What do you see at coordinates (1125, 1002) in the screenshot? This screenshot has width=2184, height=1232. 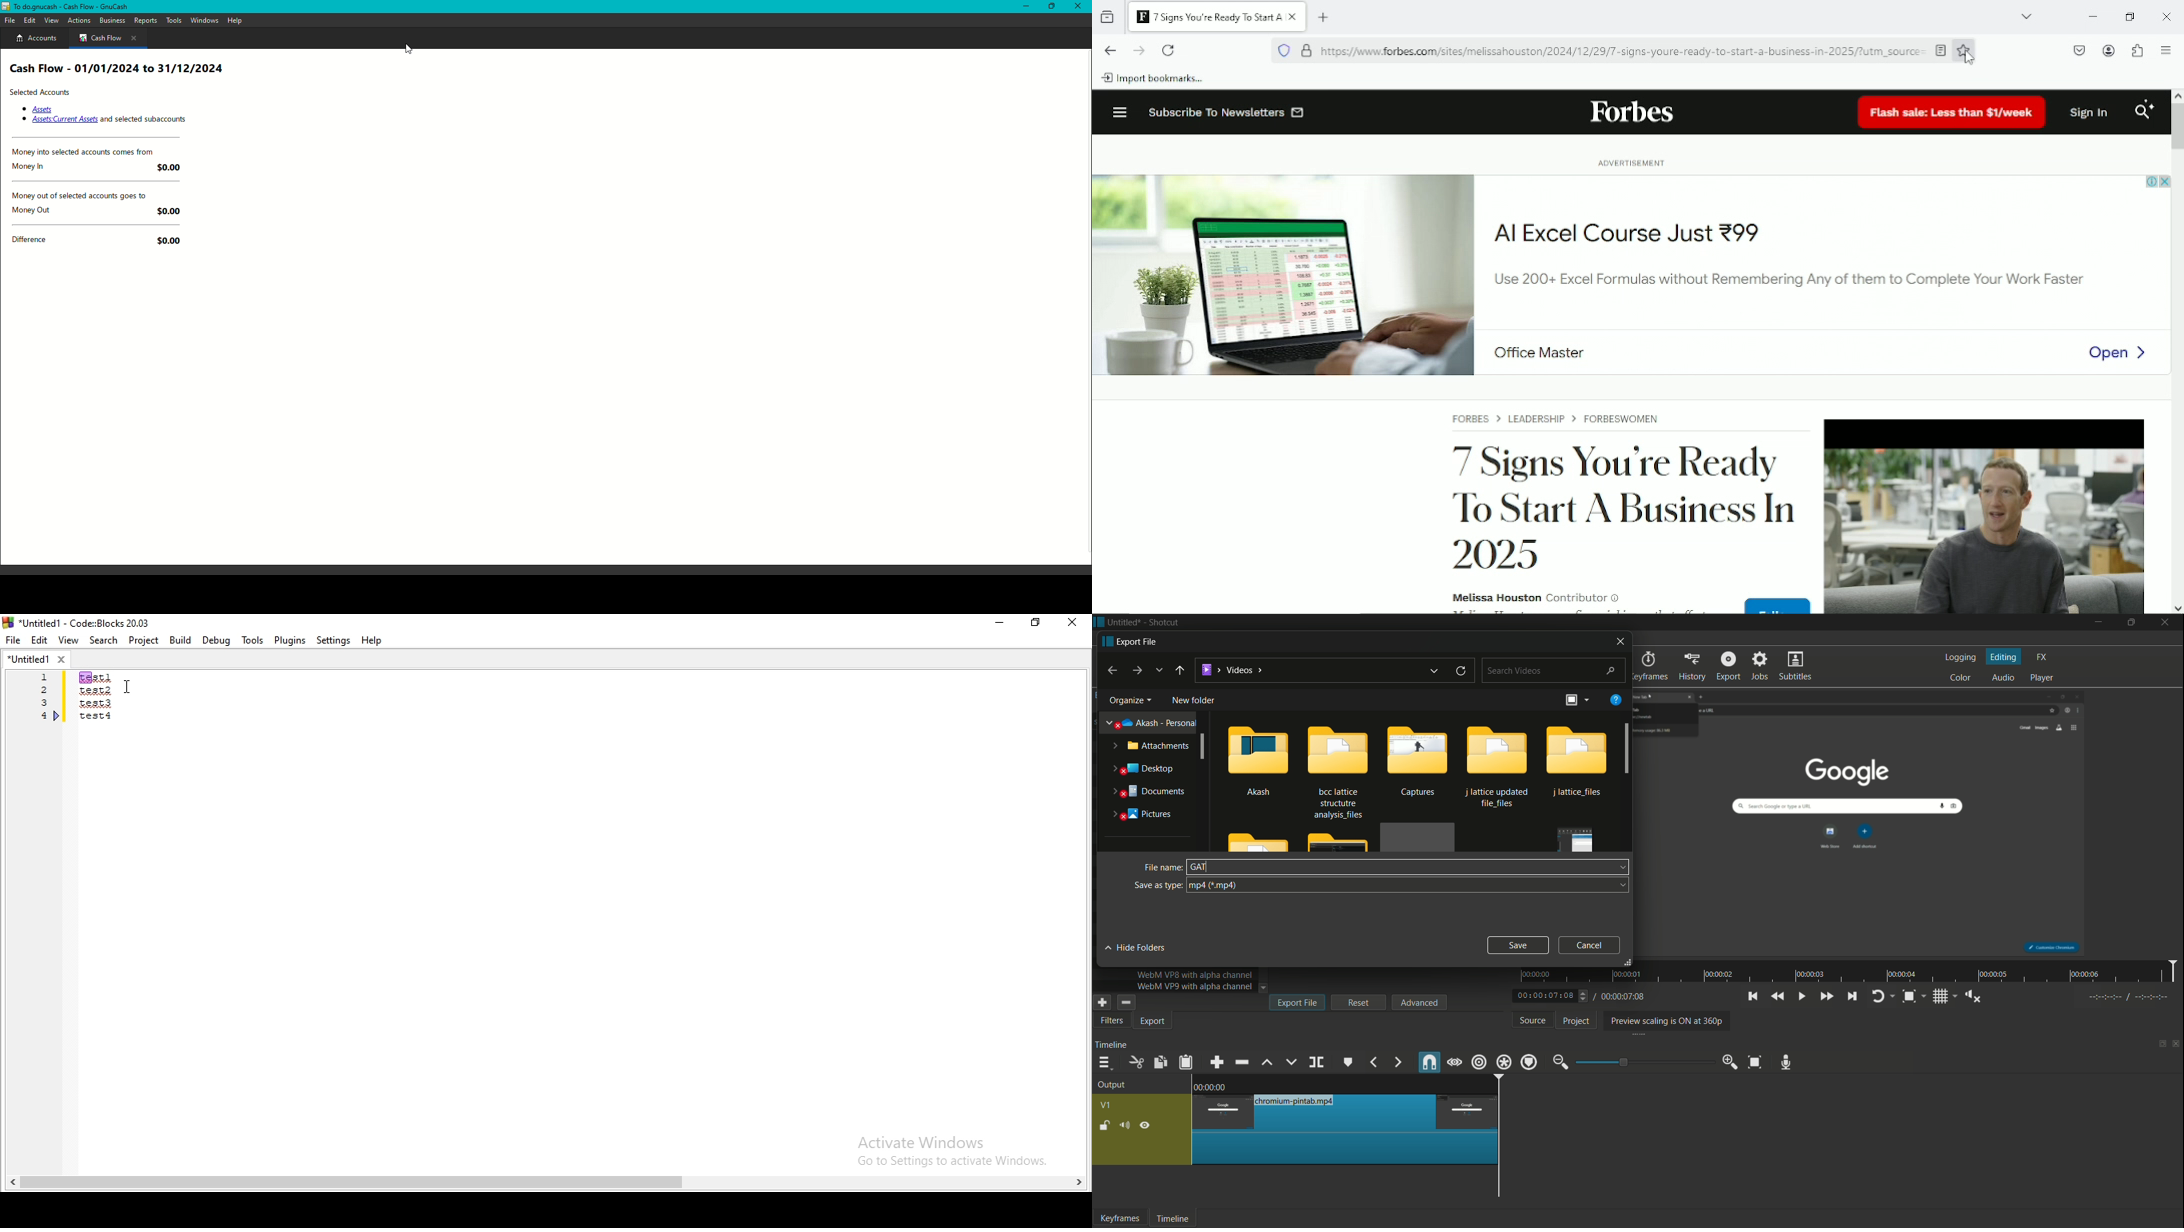 I see `remove` at bounding box center [1125, 1002].